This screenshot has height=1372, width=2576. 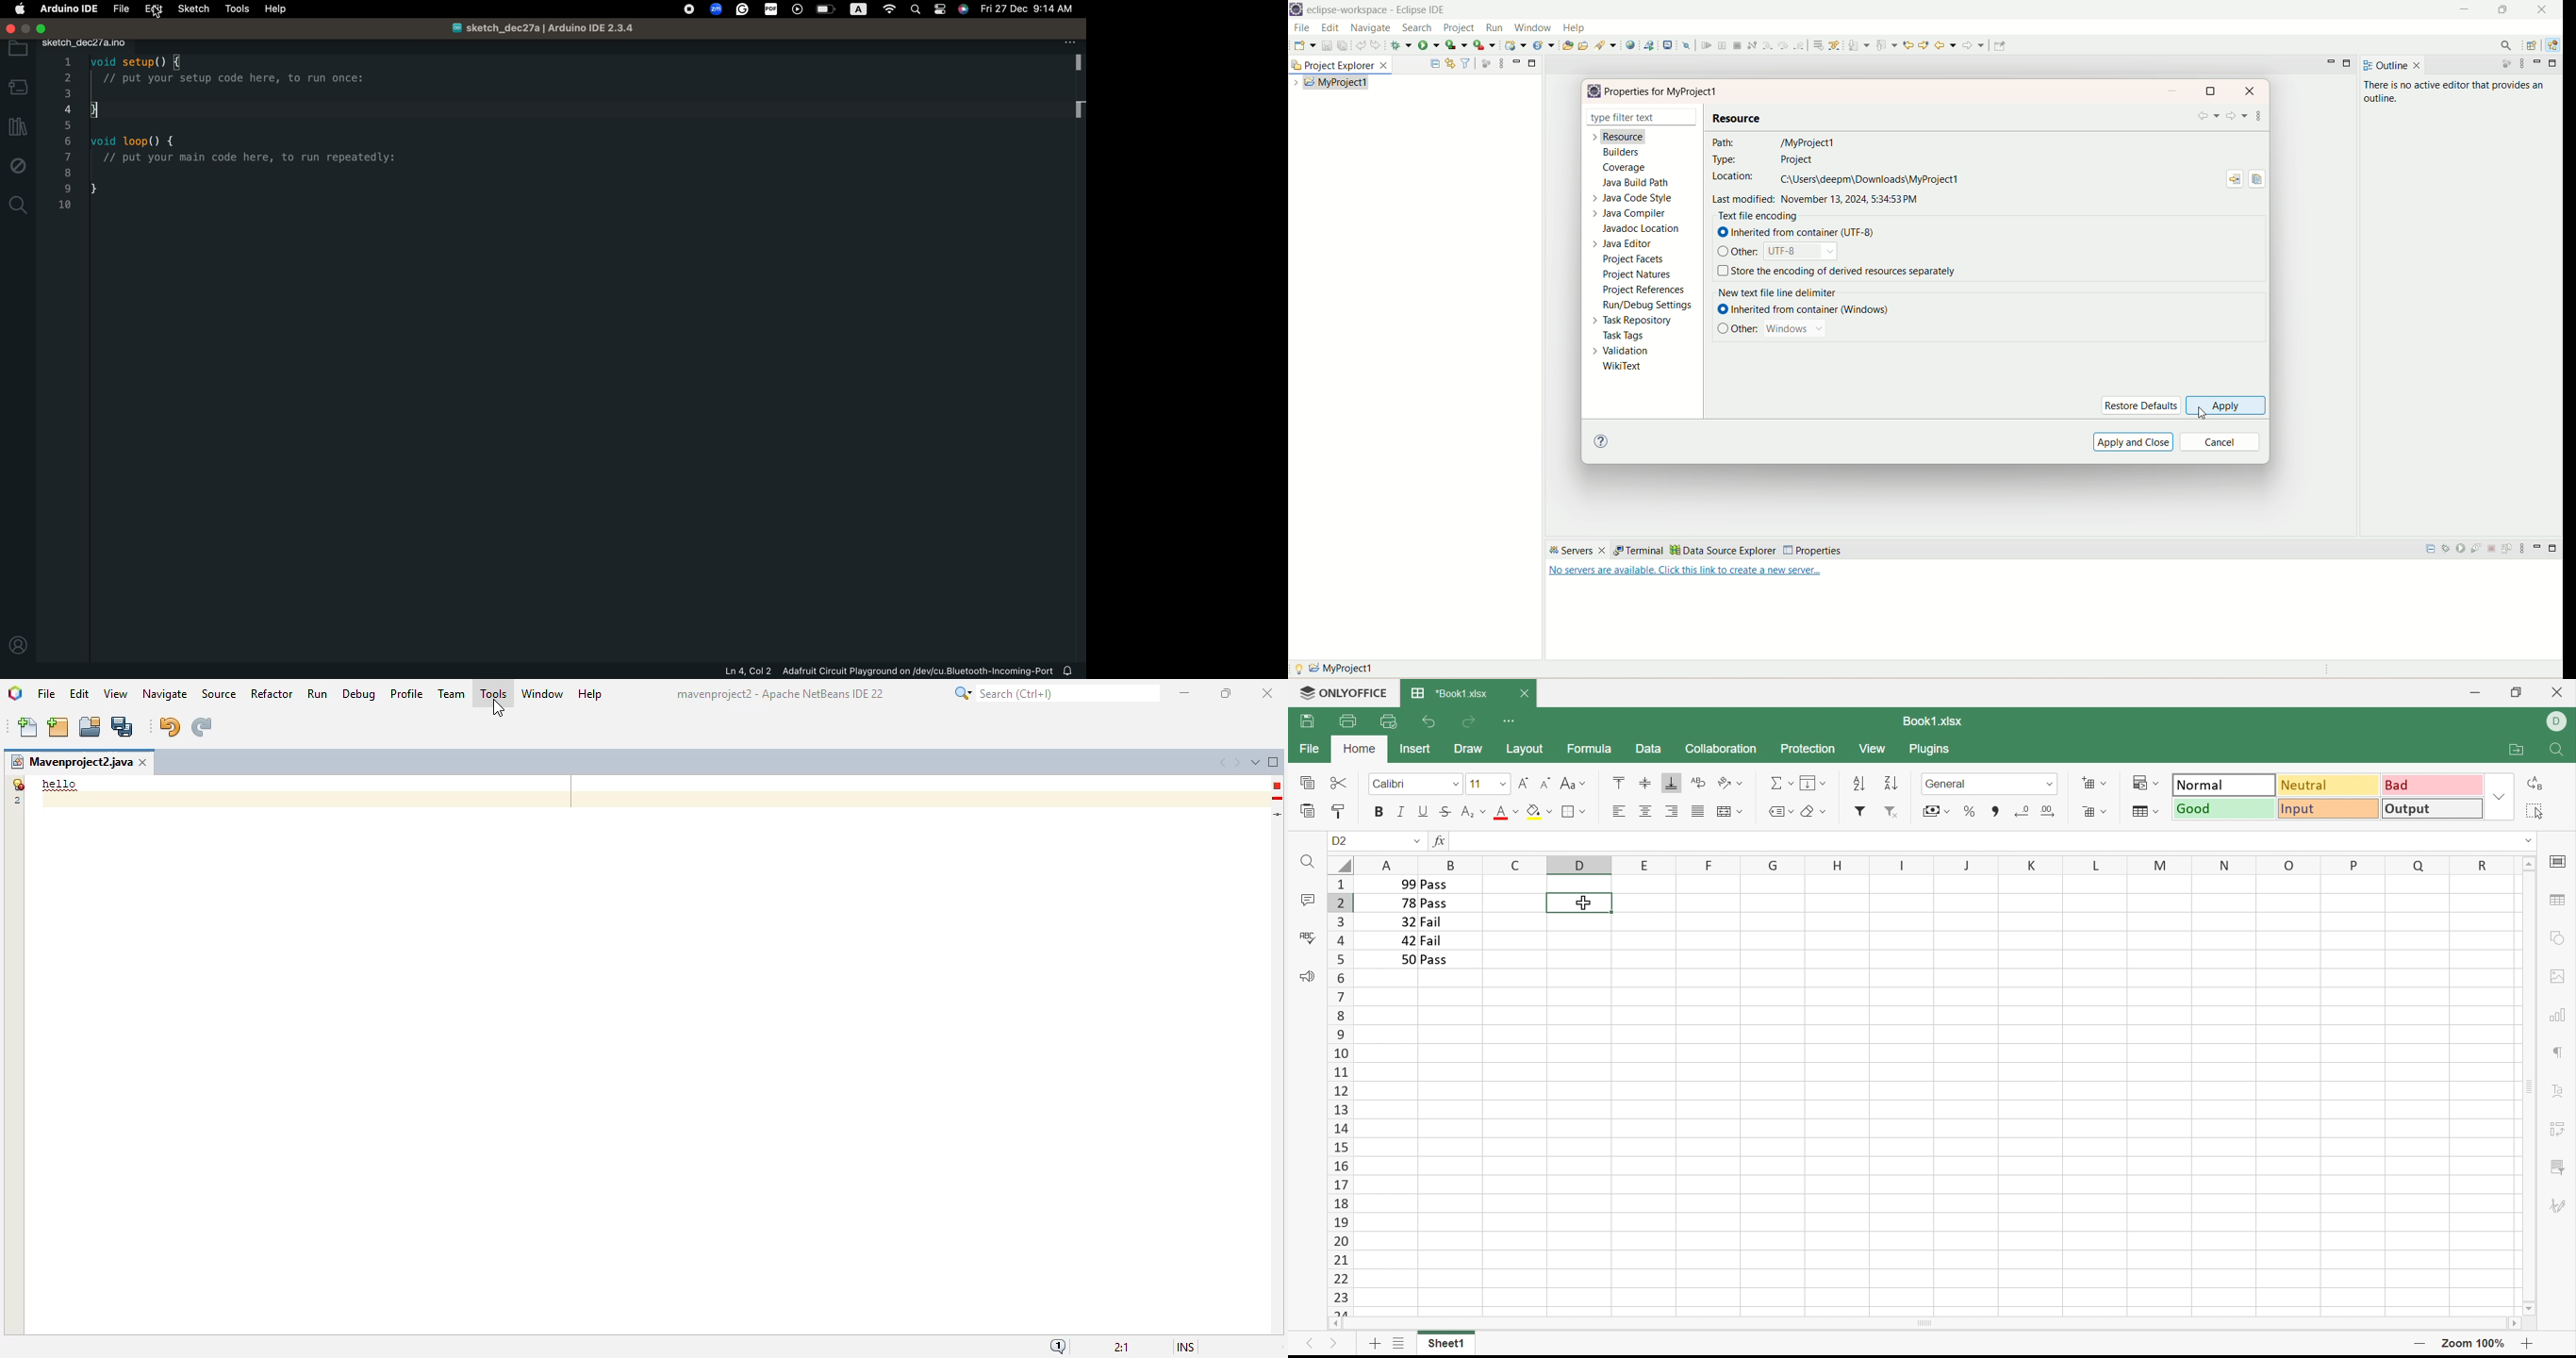 I want to click on Save, so click(x=1307, y=722).